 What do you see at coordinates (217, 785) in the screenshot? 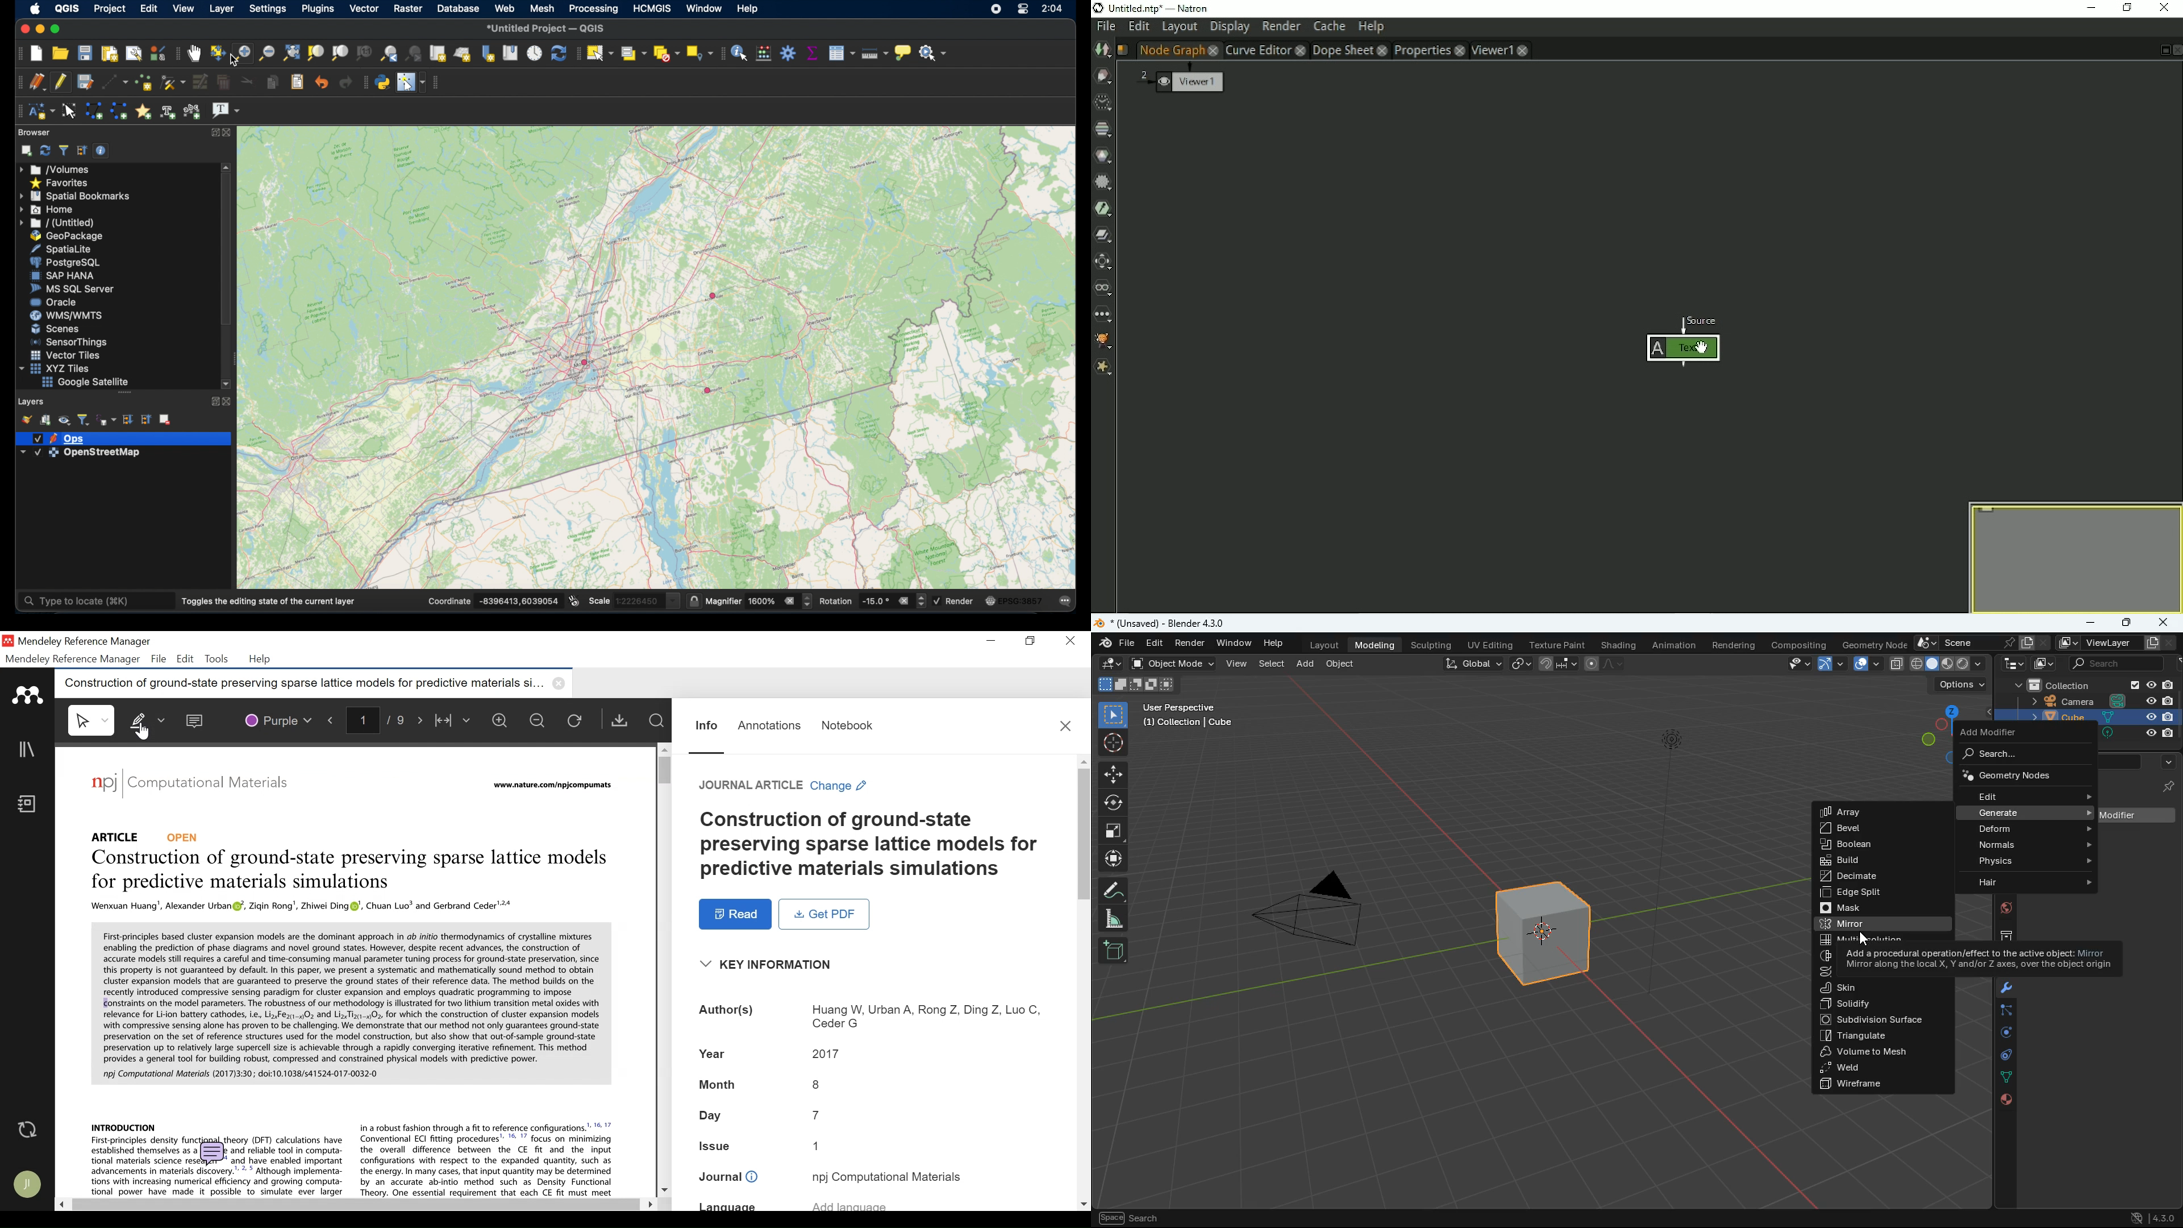
I see `Journal` at bounding box center [217, 785].